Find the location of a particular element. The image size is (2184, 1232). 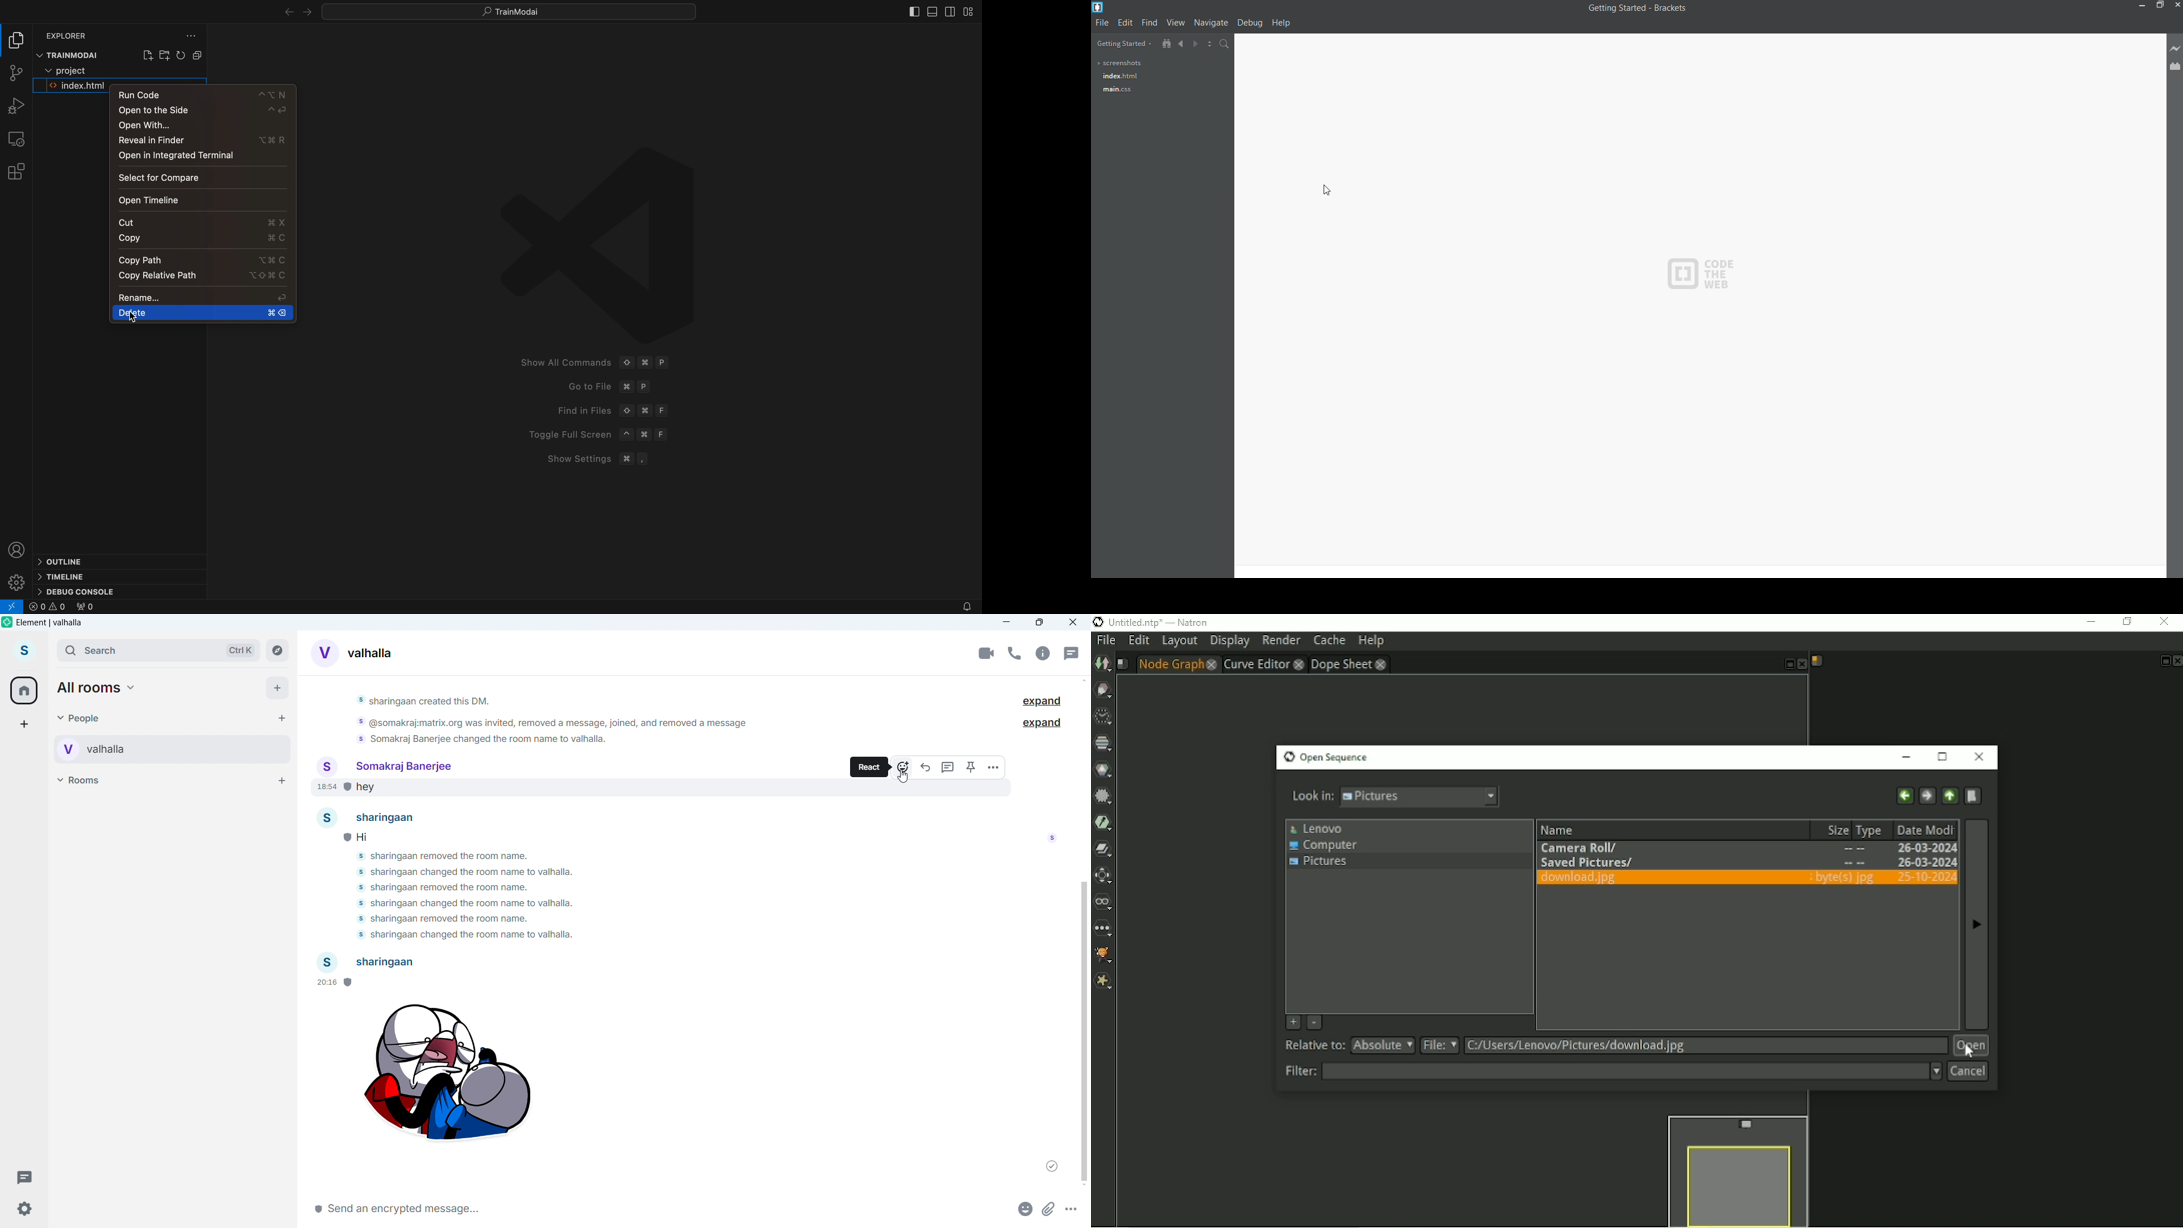

Add room  is located at coordinates (281, 780).